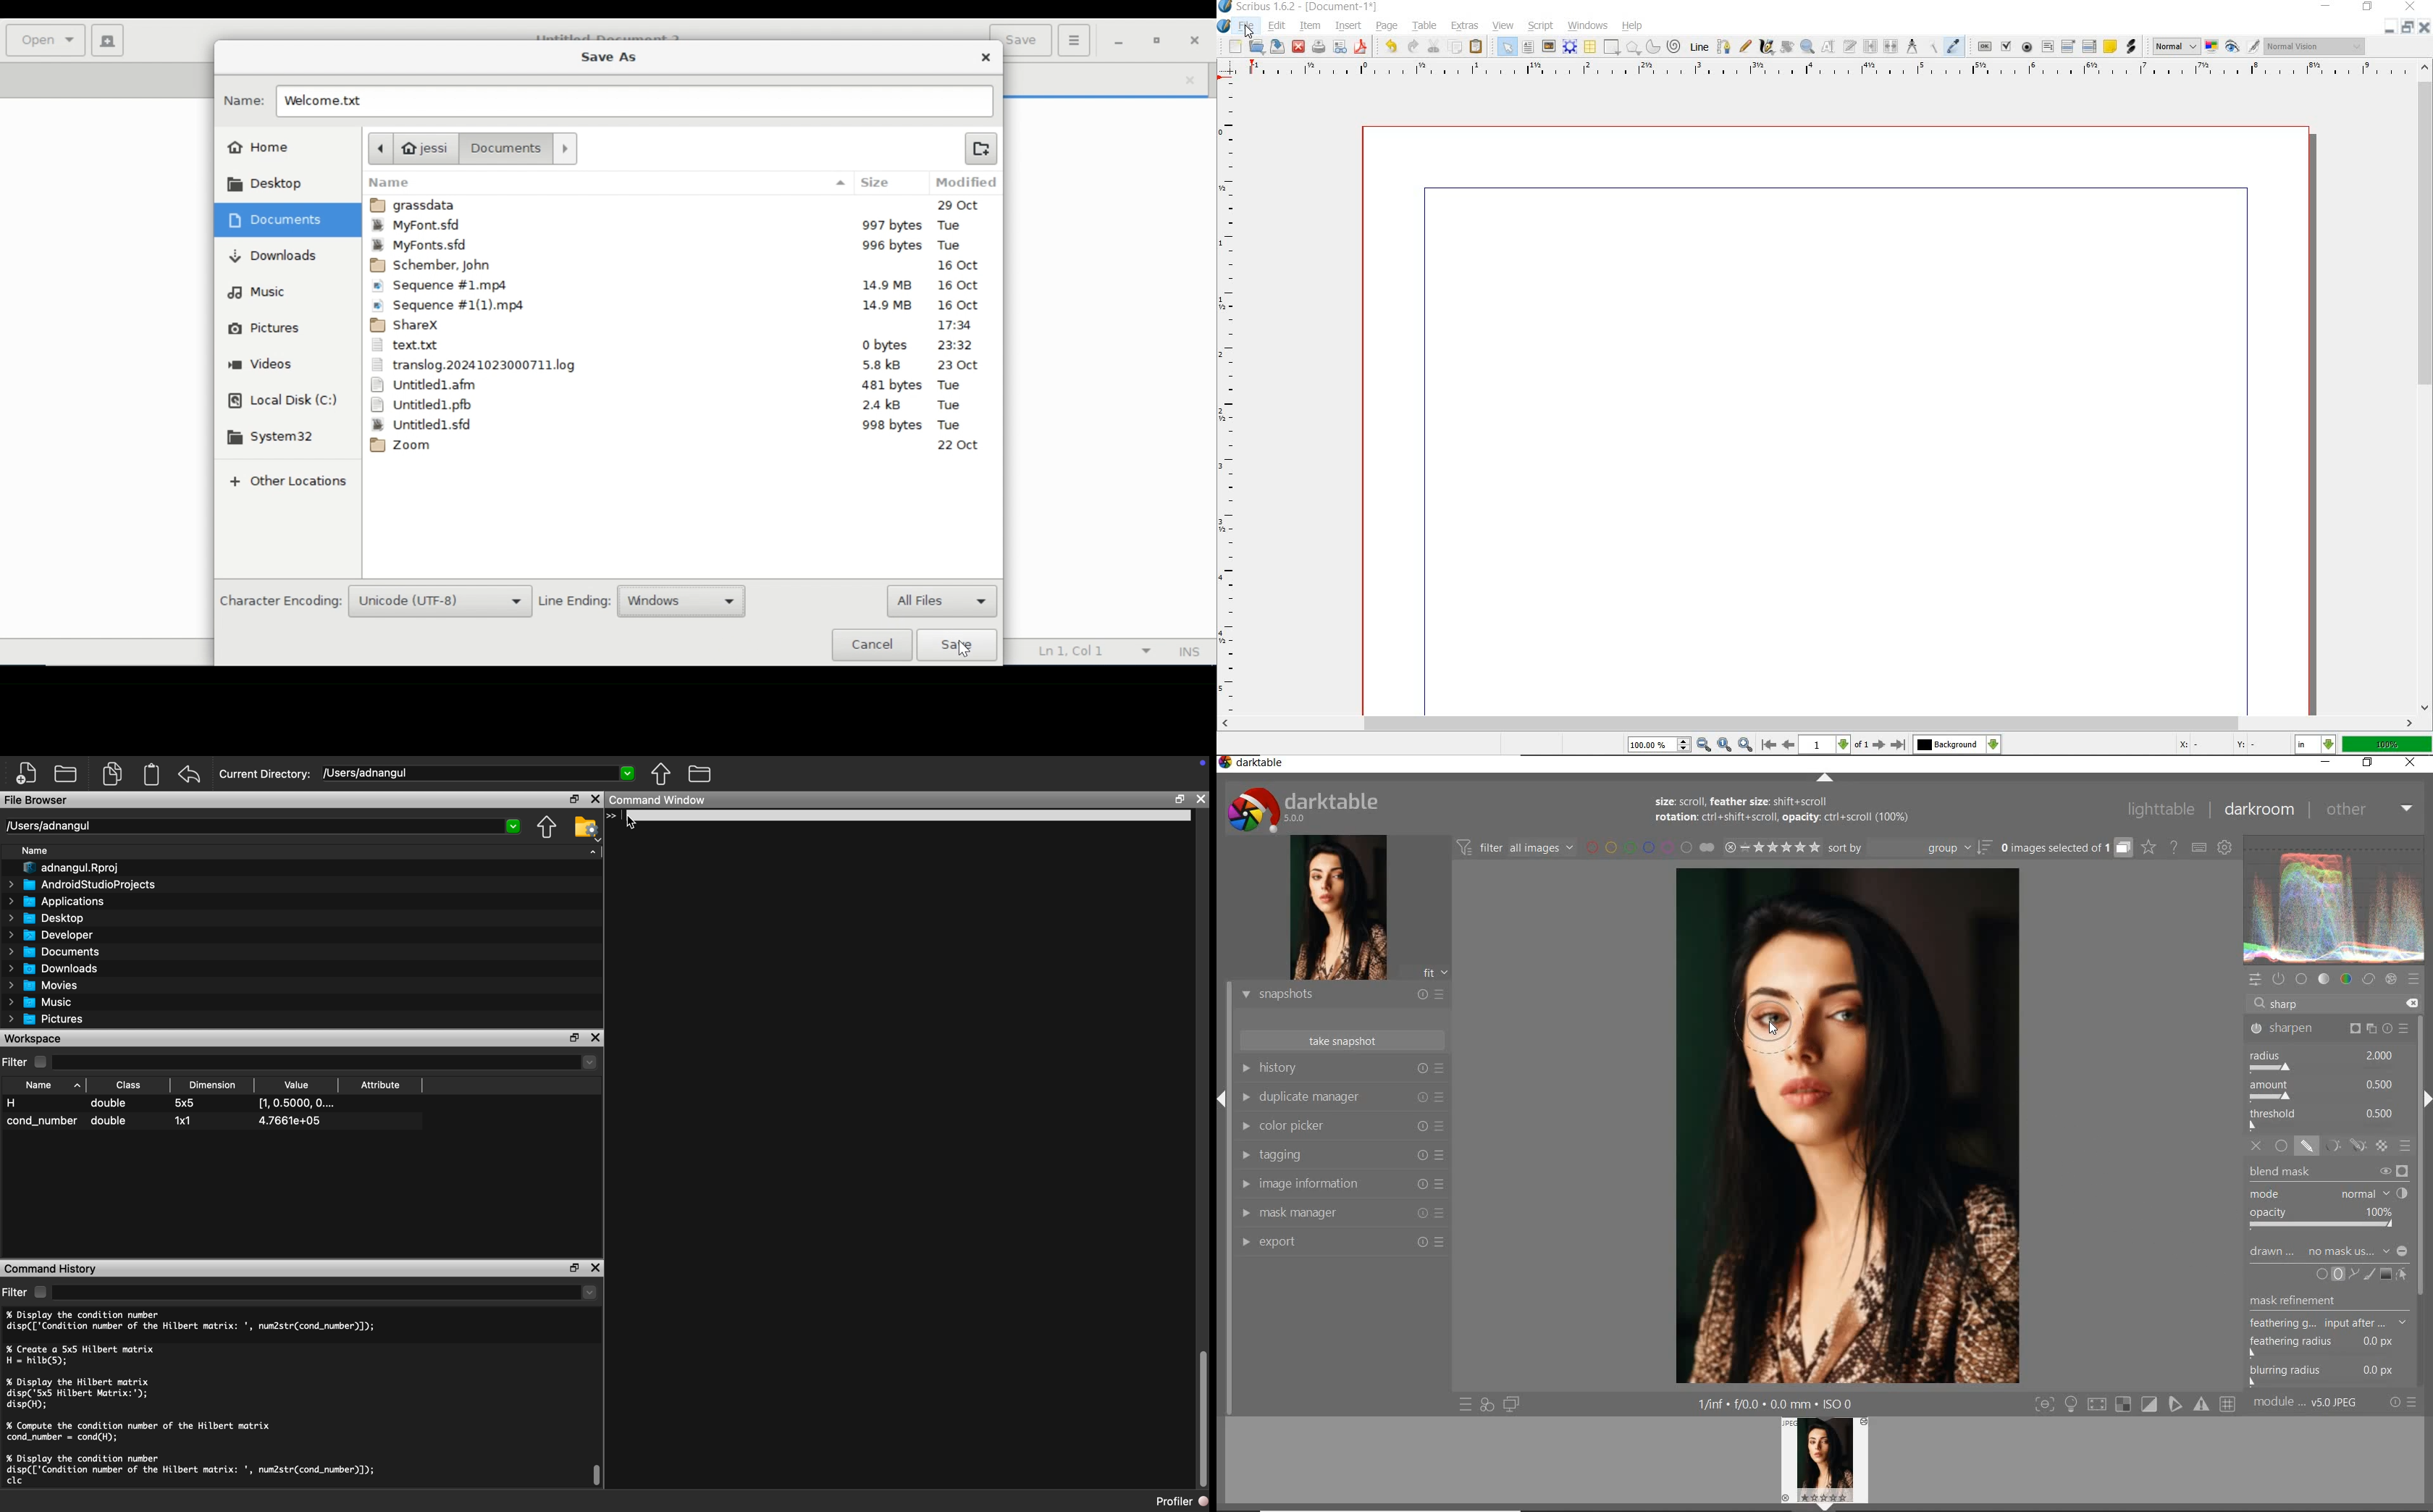 This screenshot has height=1512, width=2436. I want to click on Documents, so click(54, 952).